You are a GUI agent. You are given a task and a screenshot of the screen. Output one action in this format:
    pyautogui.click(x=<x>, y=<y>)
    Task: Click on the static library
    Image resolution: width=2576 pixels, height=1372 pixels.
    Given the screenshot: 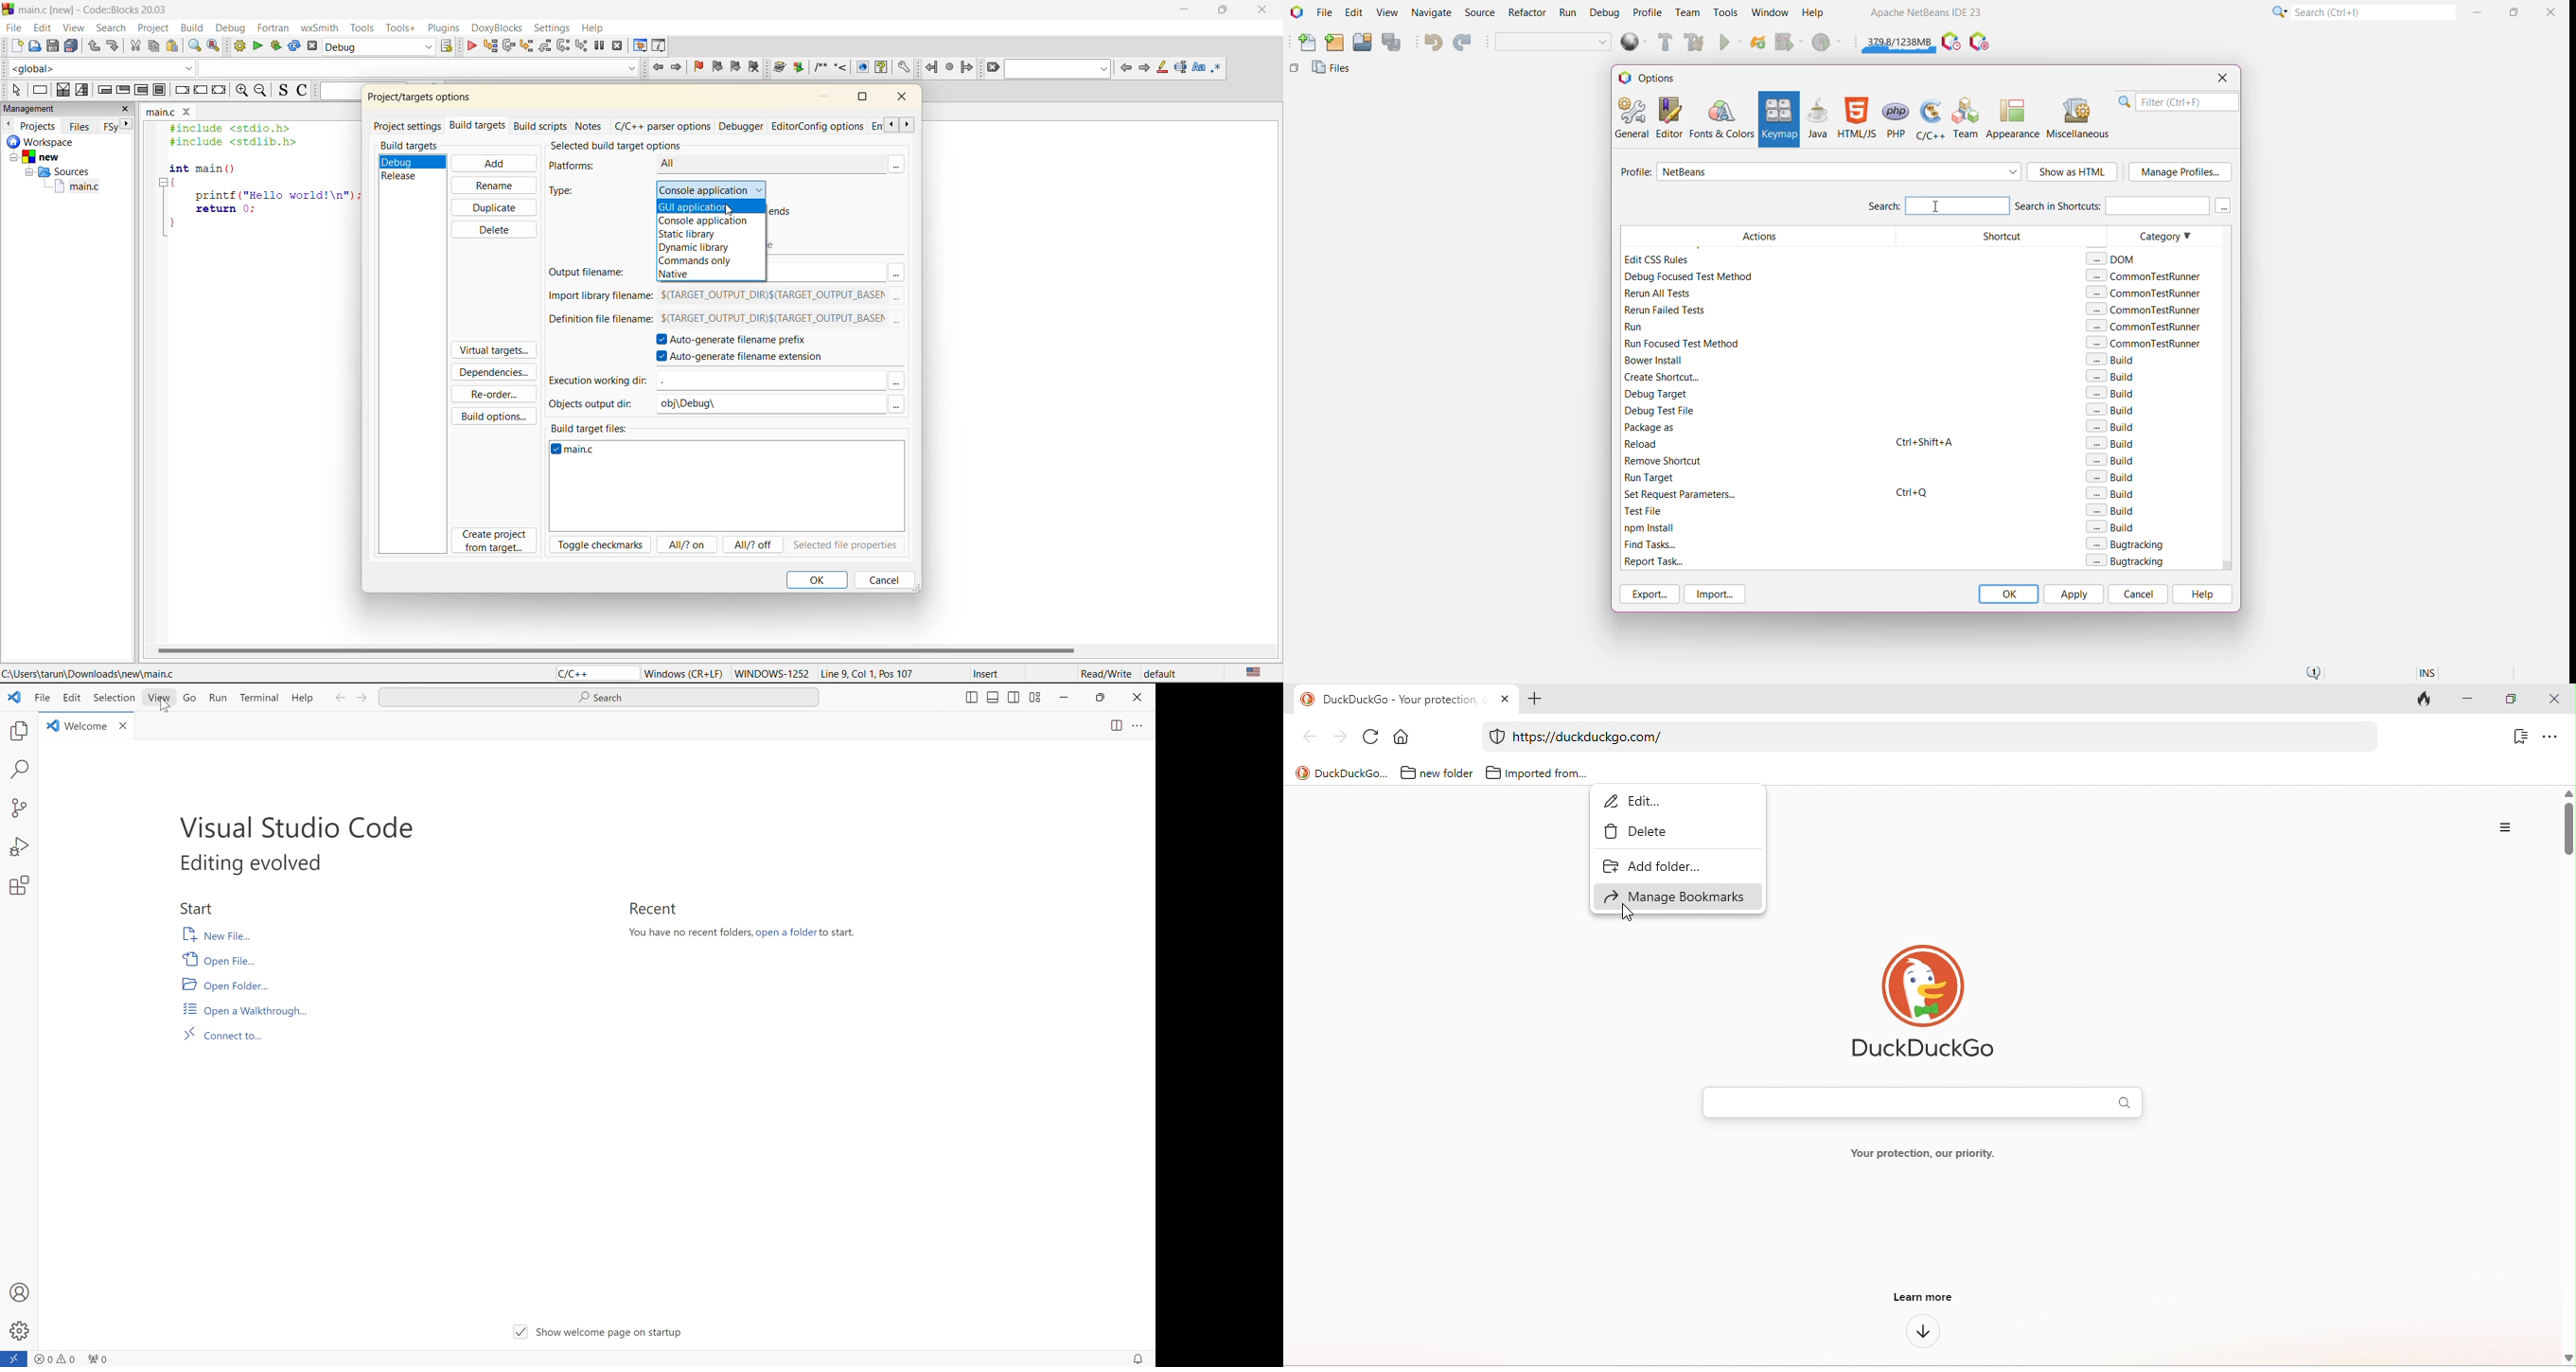 What is the action you would take?
    pyautogui.click(x=708, y=234)
    